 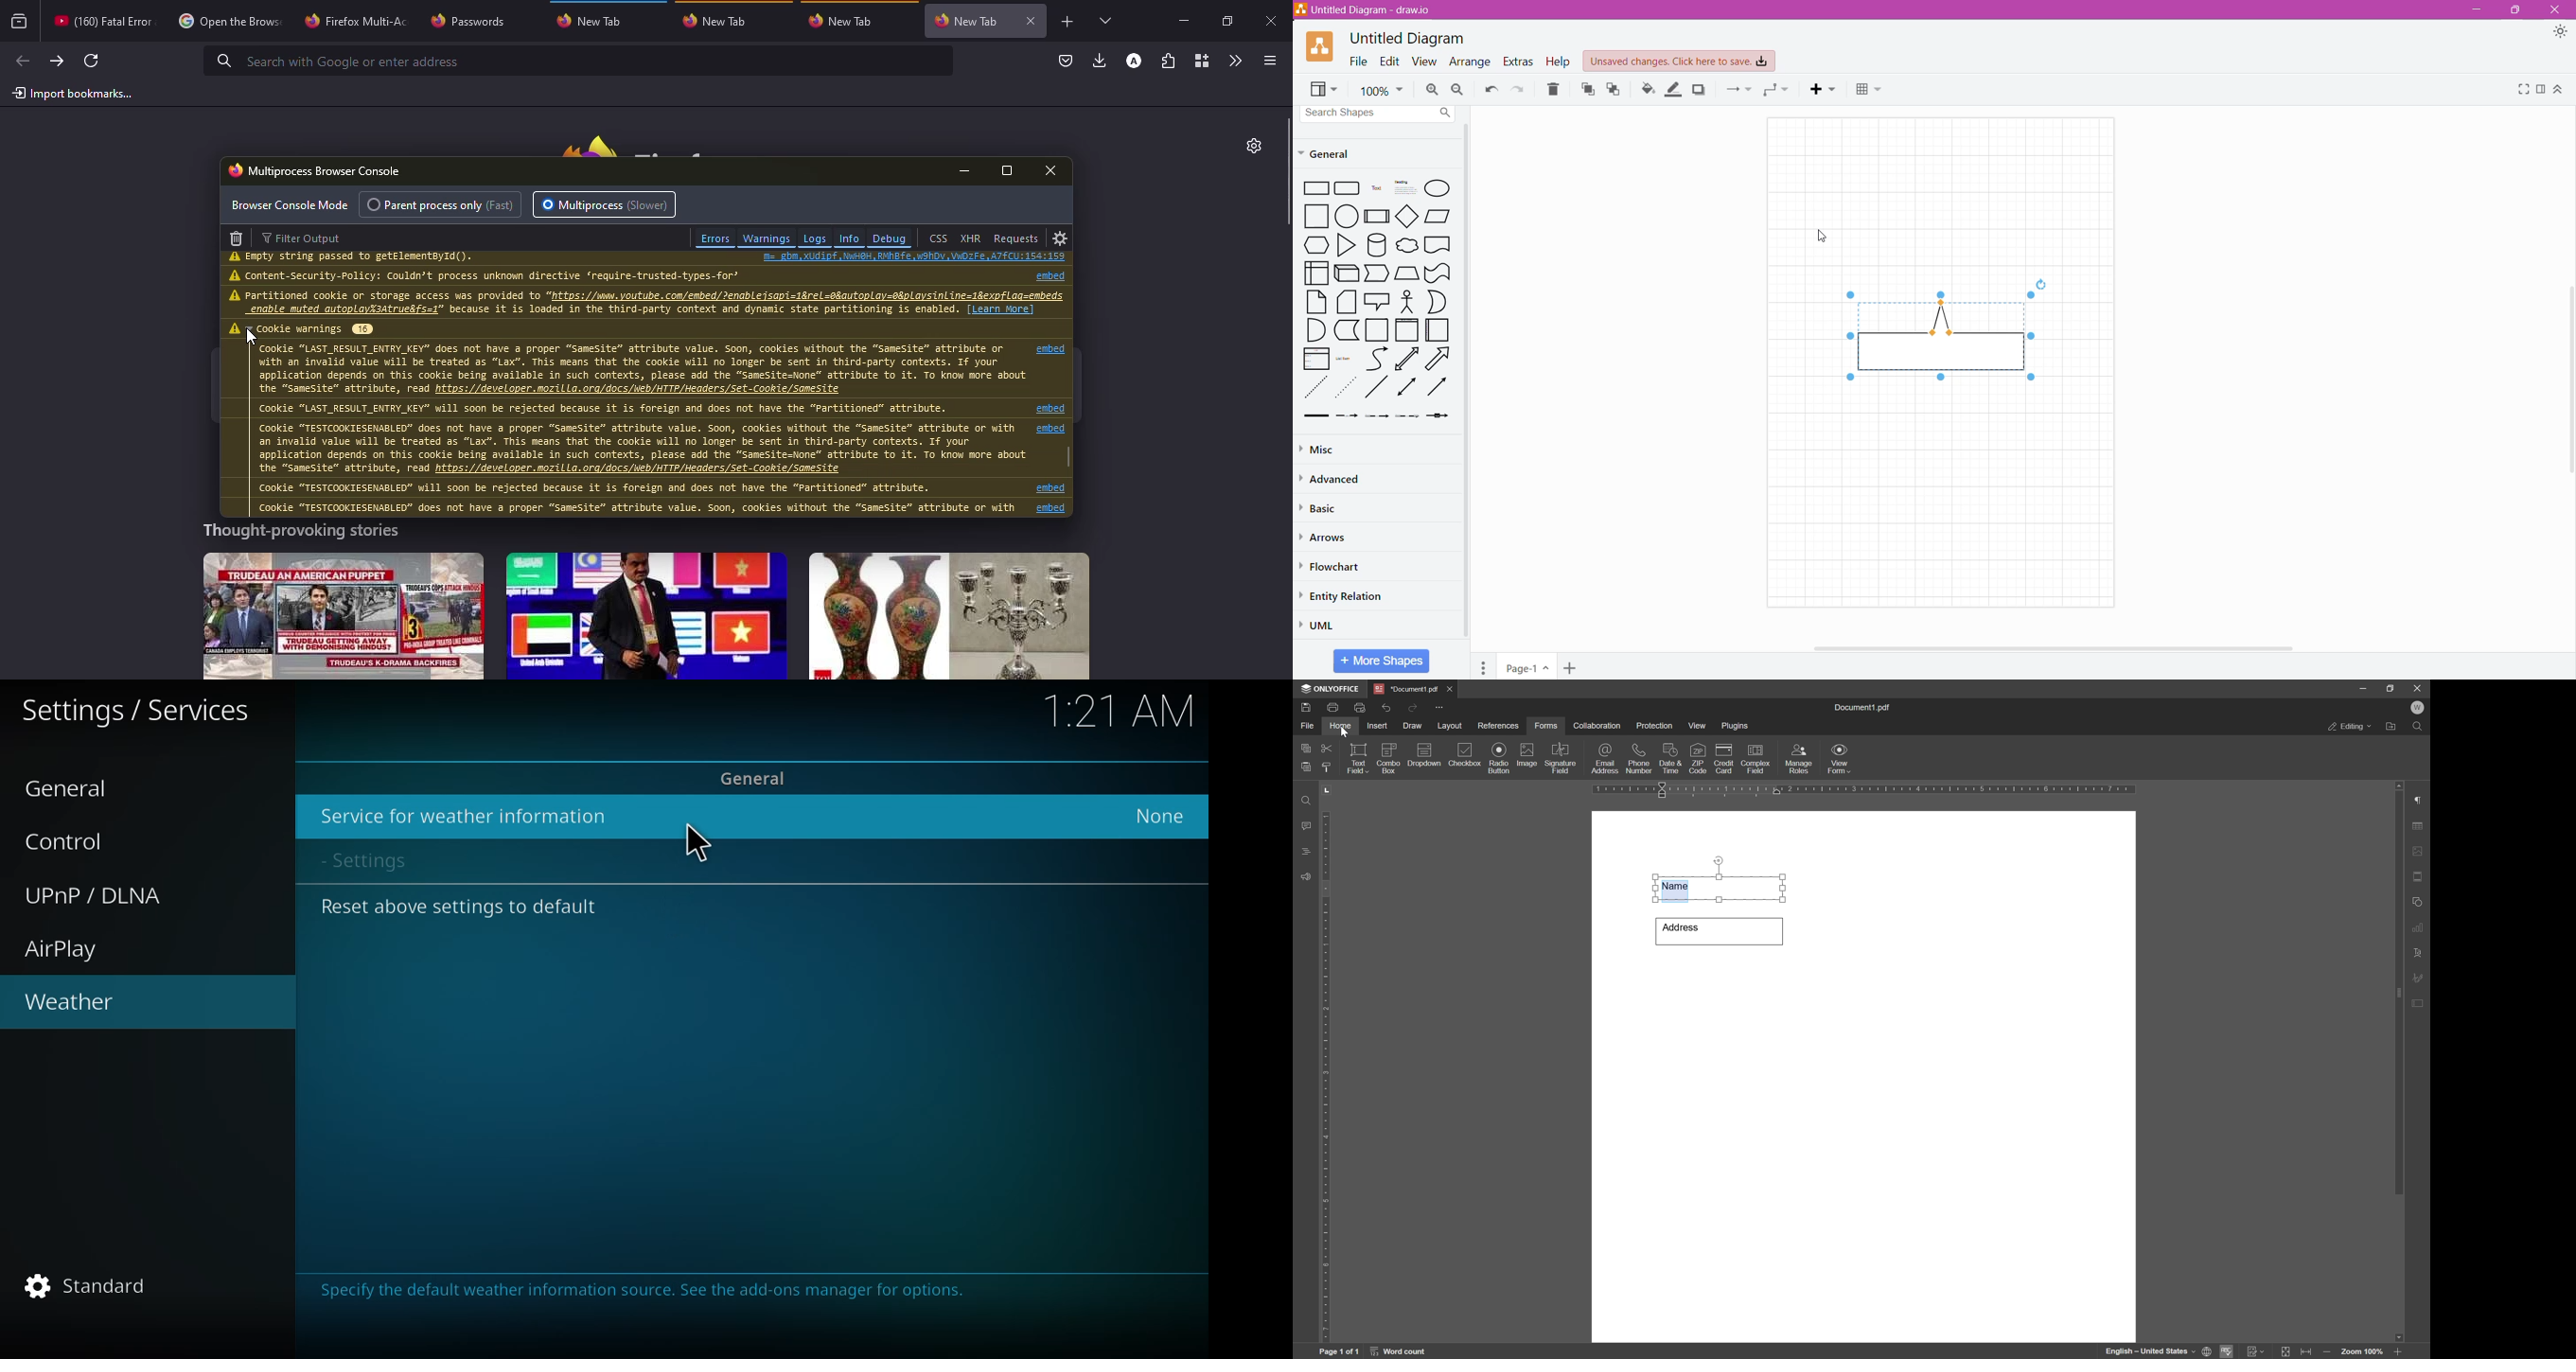 I want to click on info, so click(x=647, y=1293).